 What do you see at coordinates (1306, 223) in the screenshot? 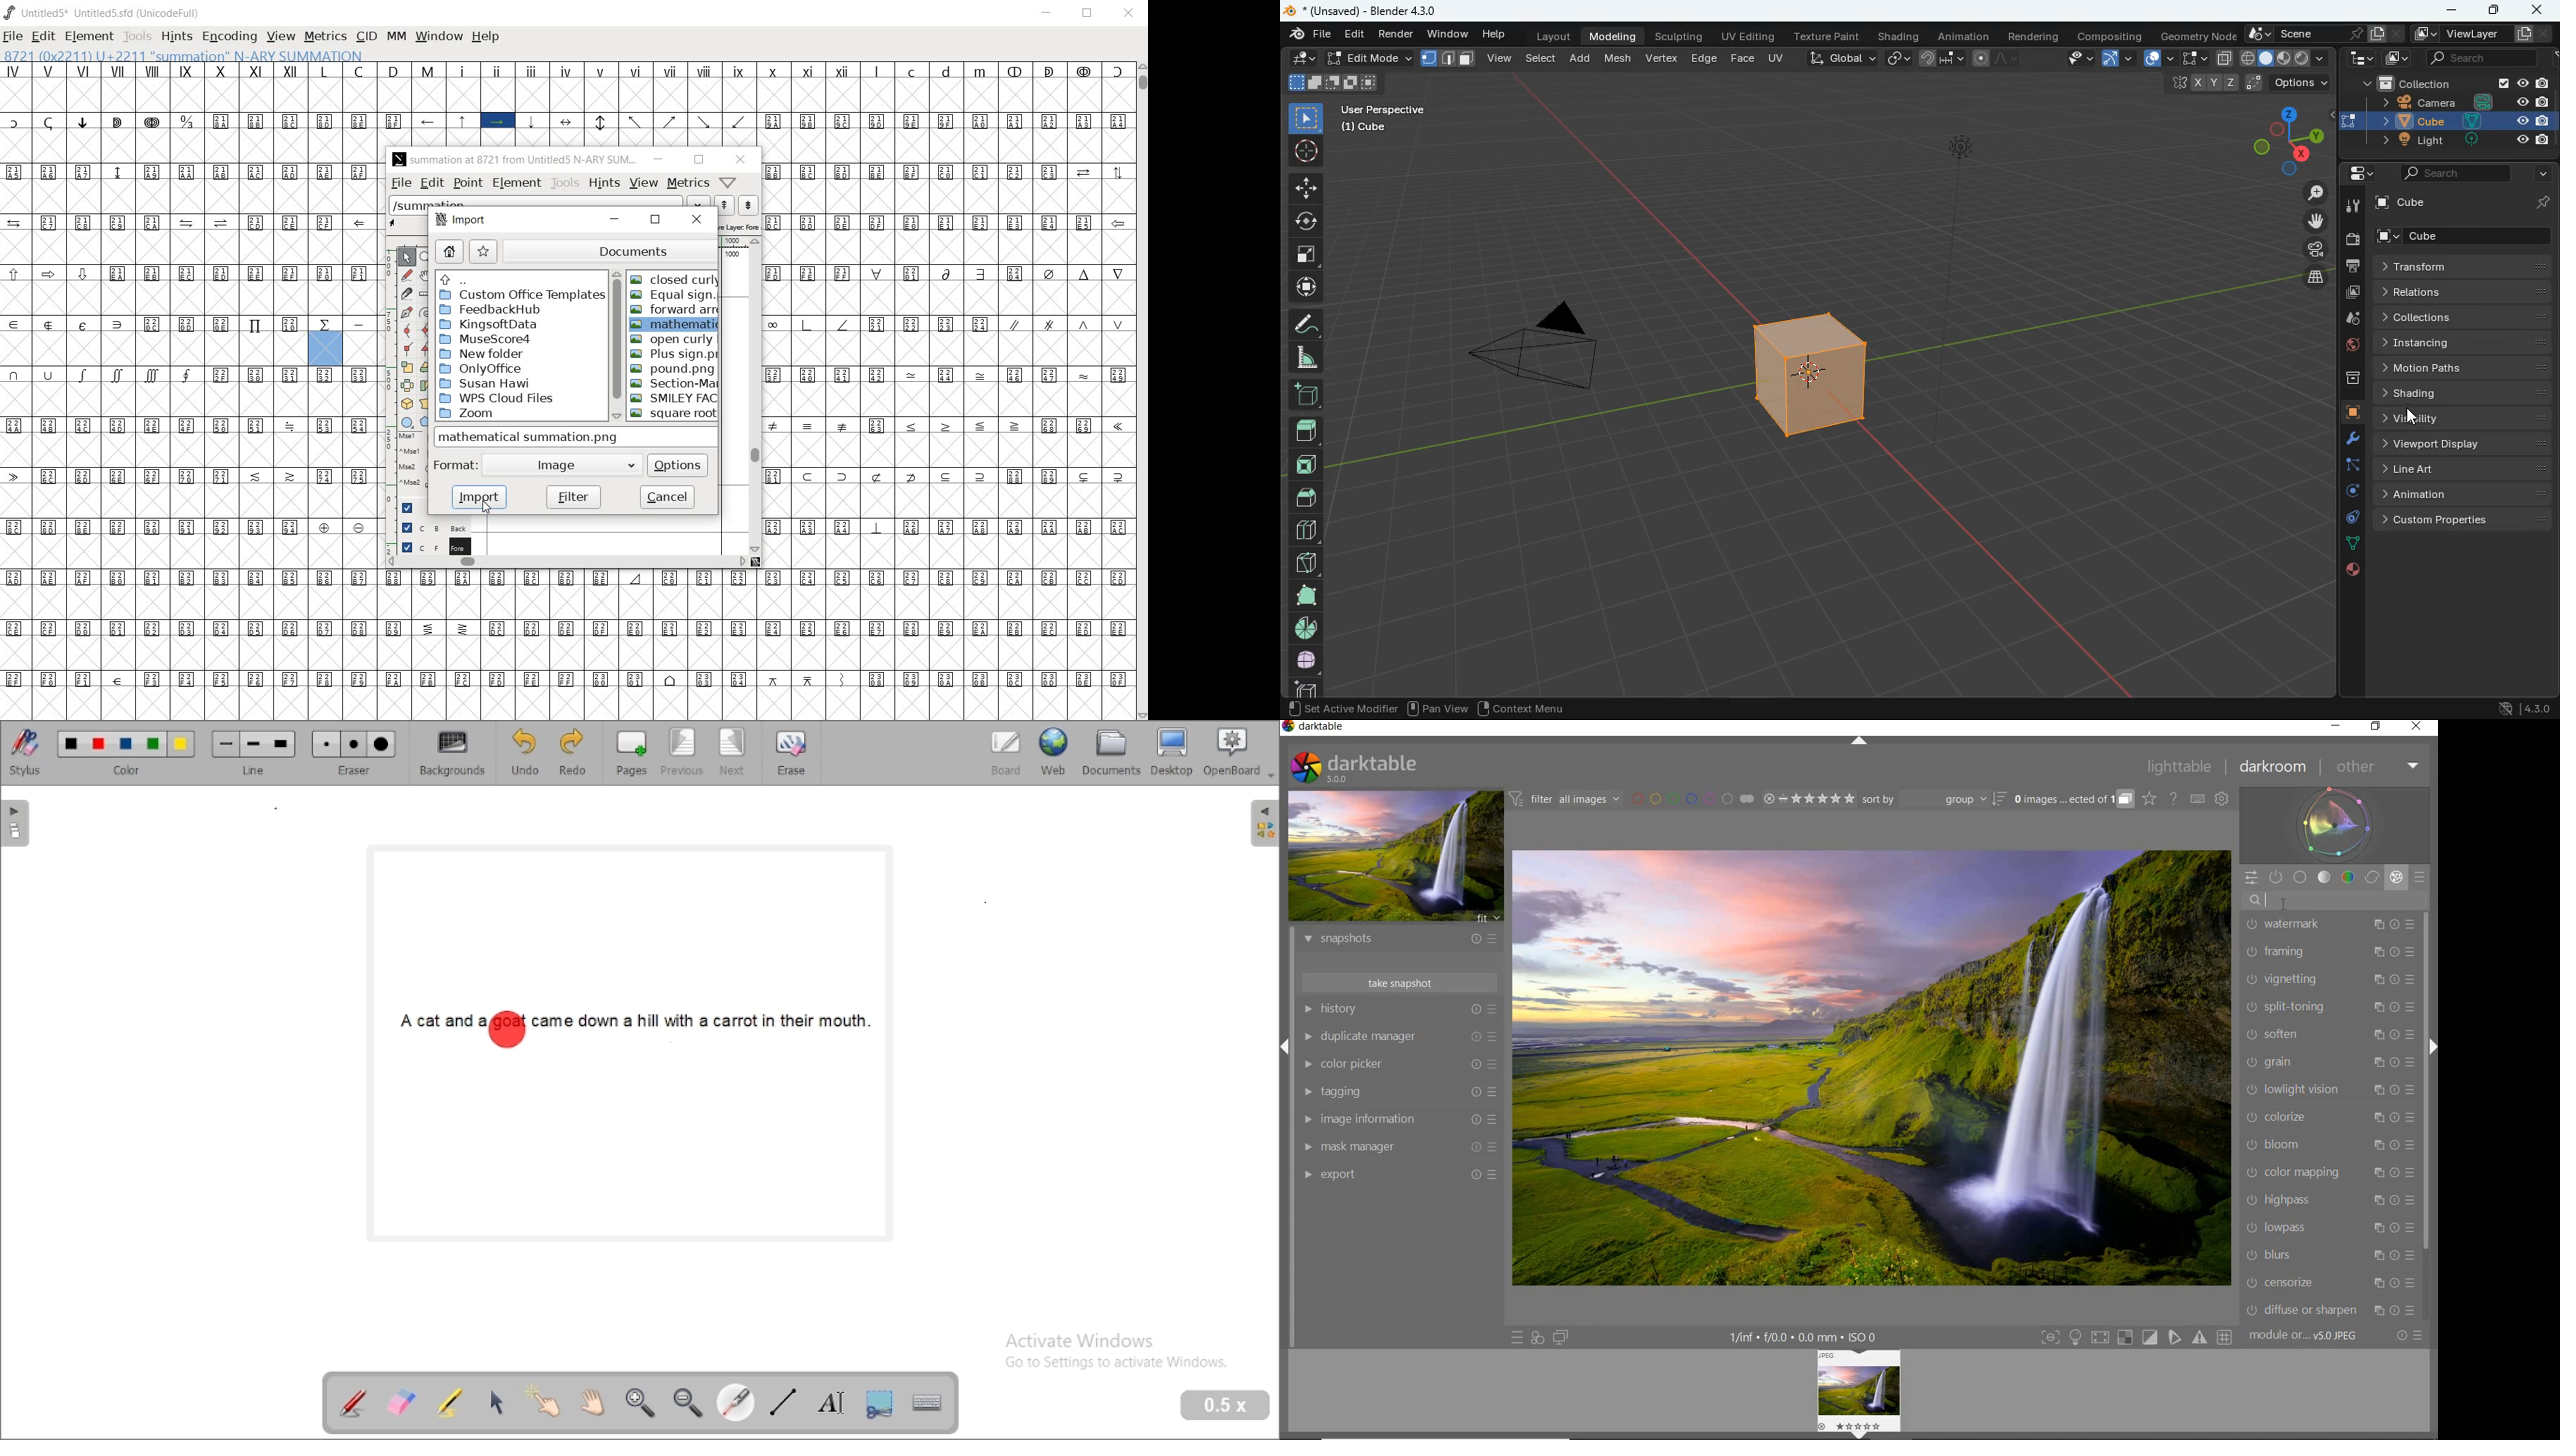
I see `rotate` at bounding box center [1306, 223].